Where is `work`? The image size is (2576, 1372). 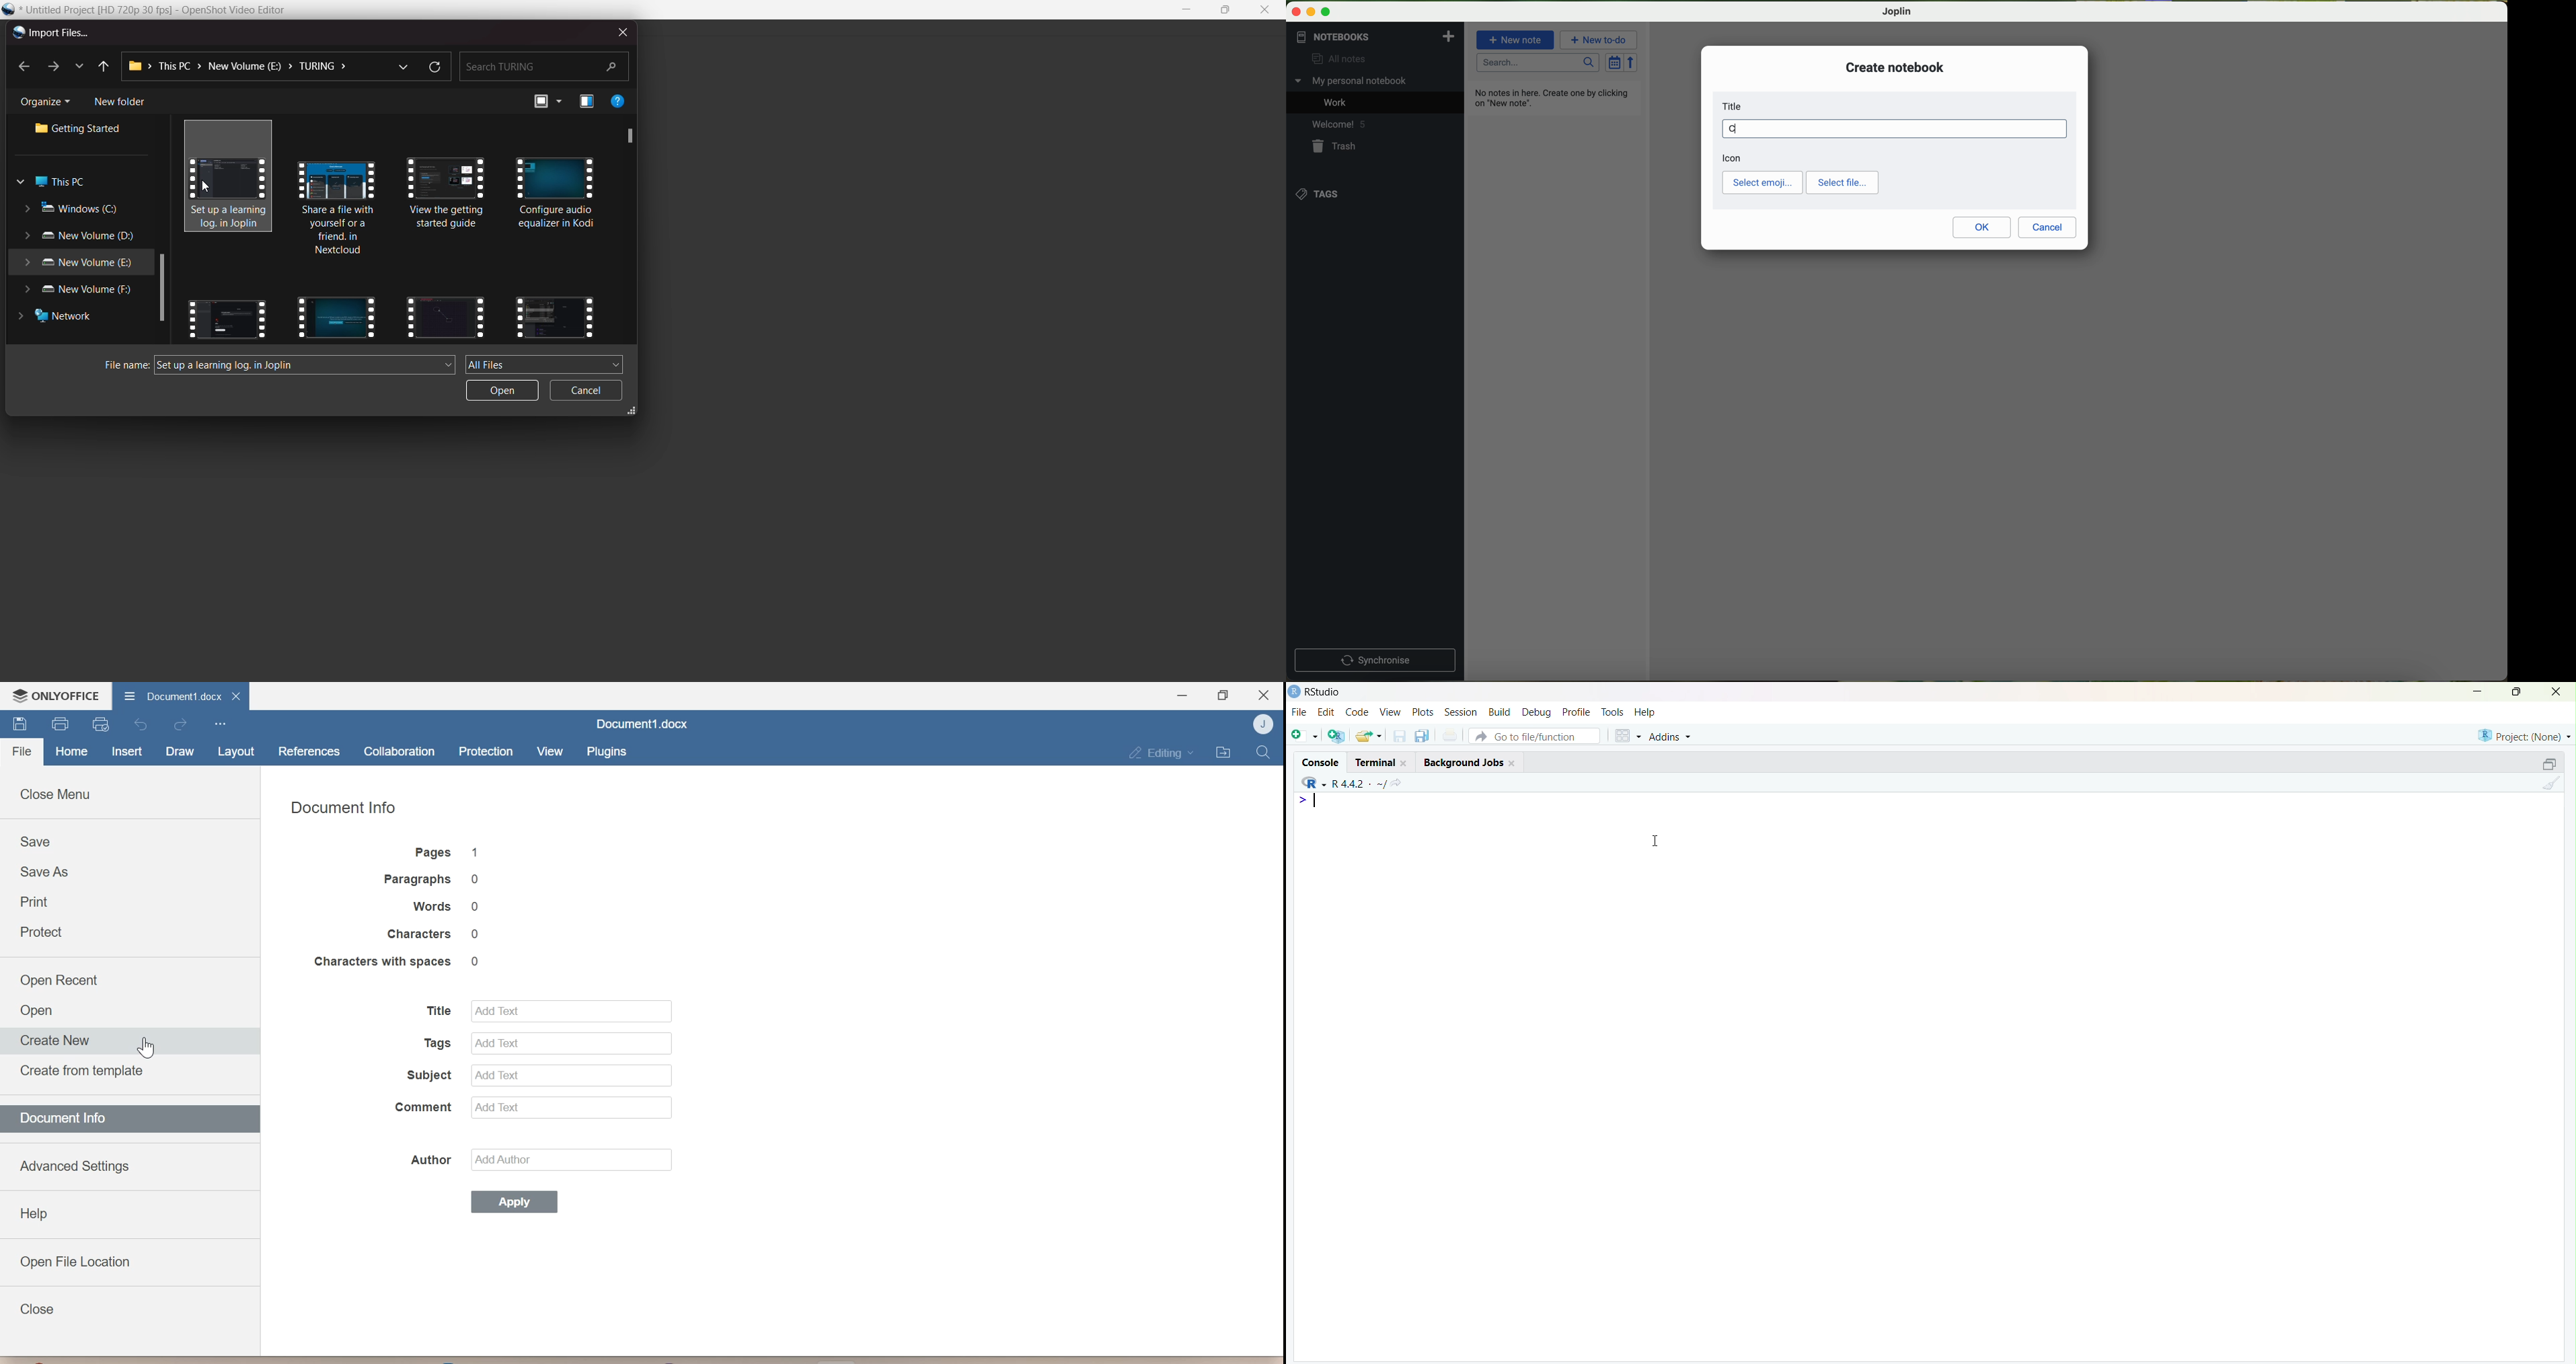 work is located at coordinates (1337, 101).